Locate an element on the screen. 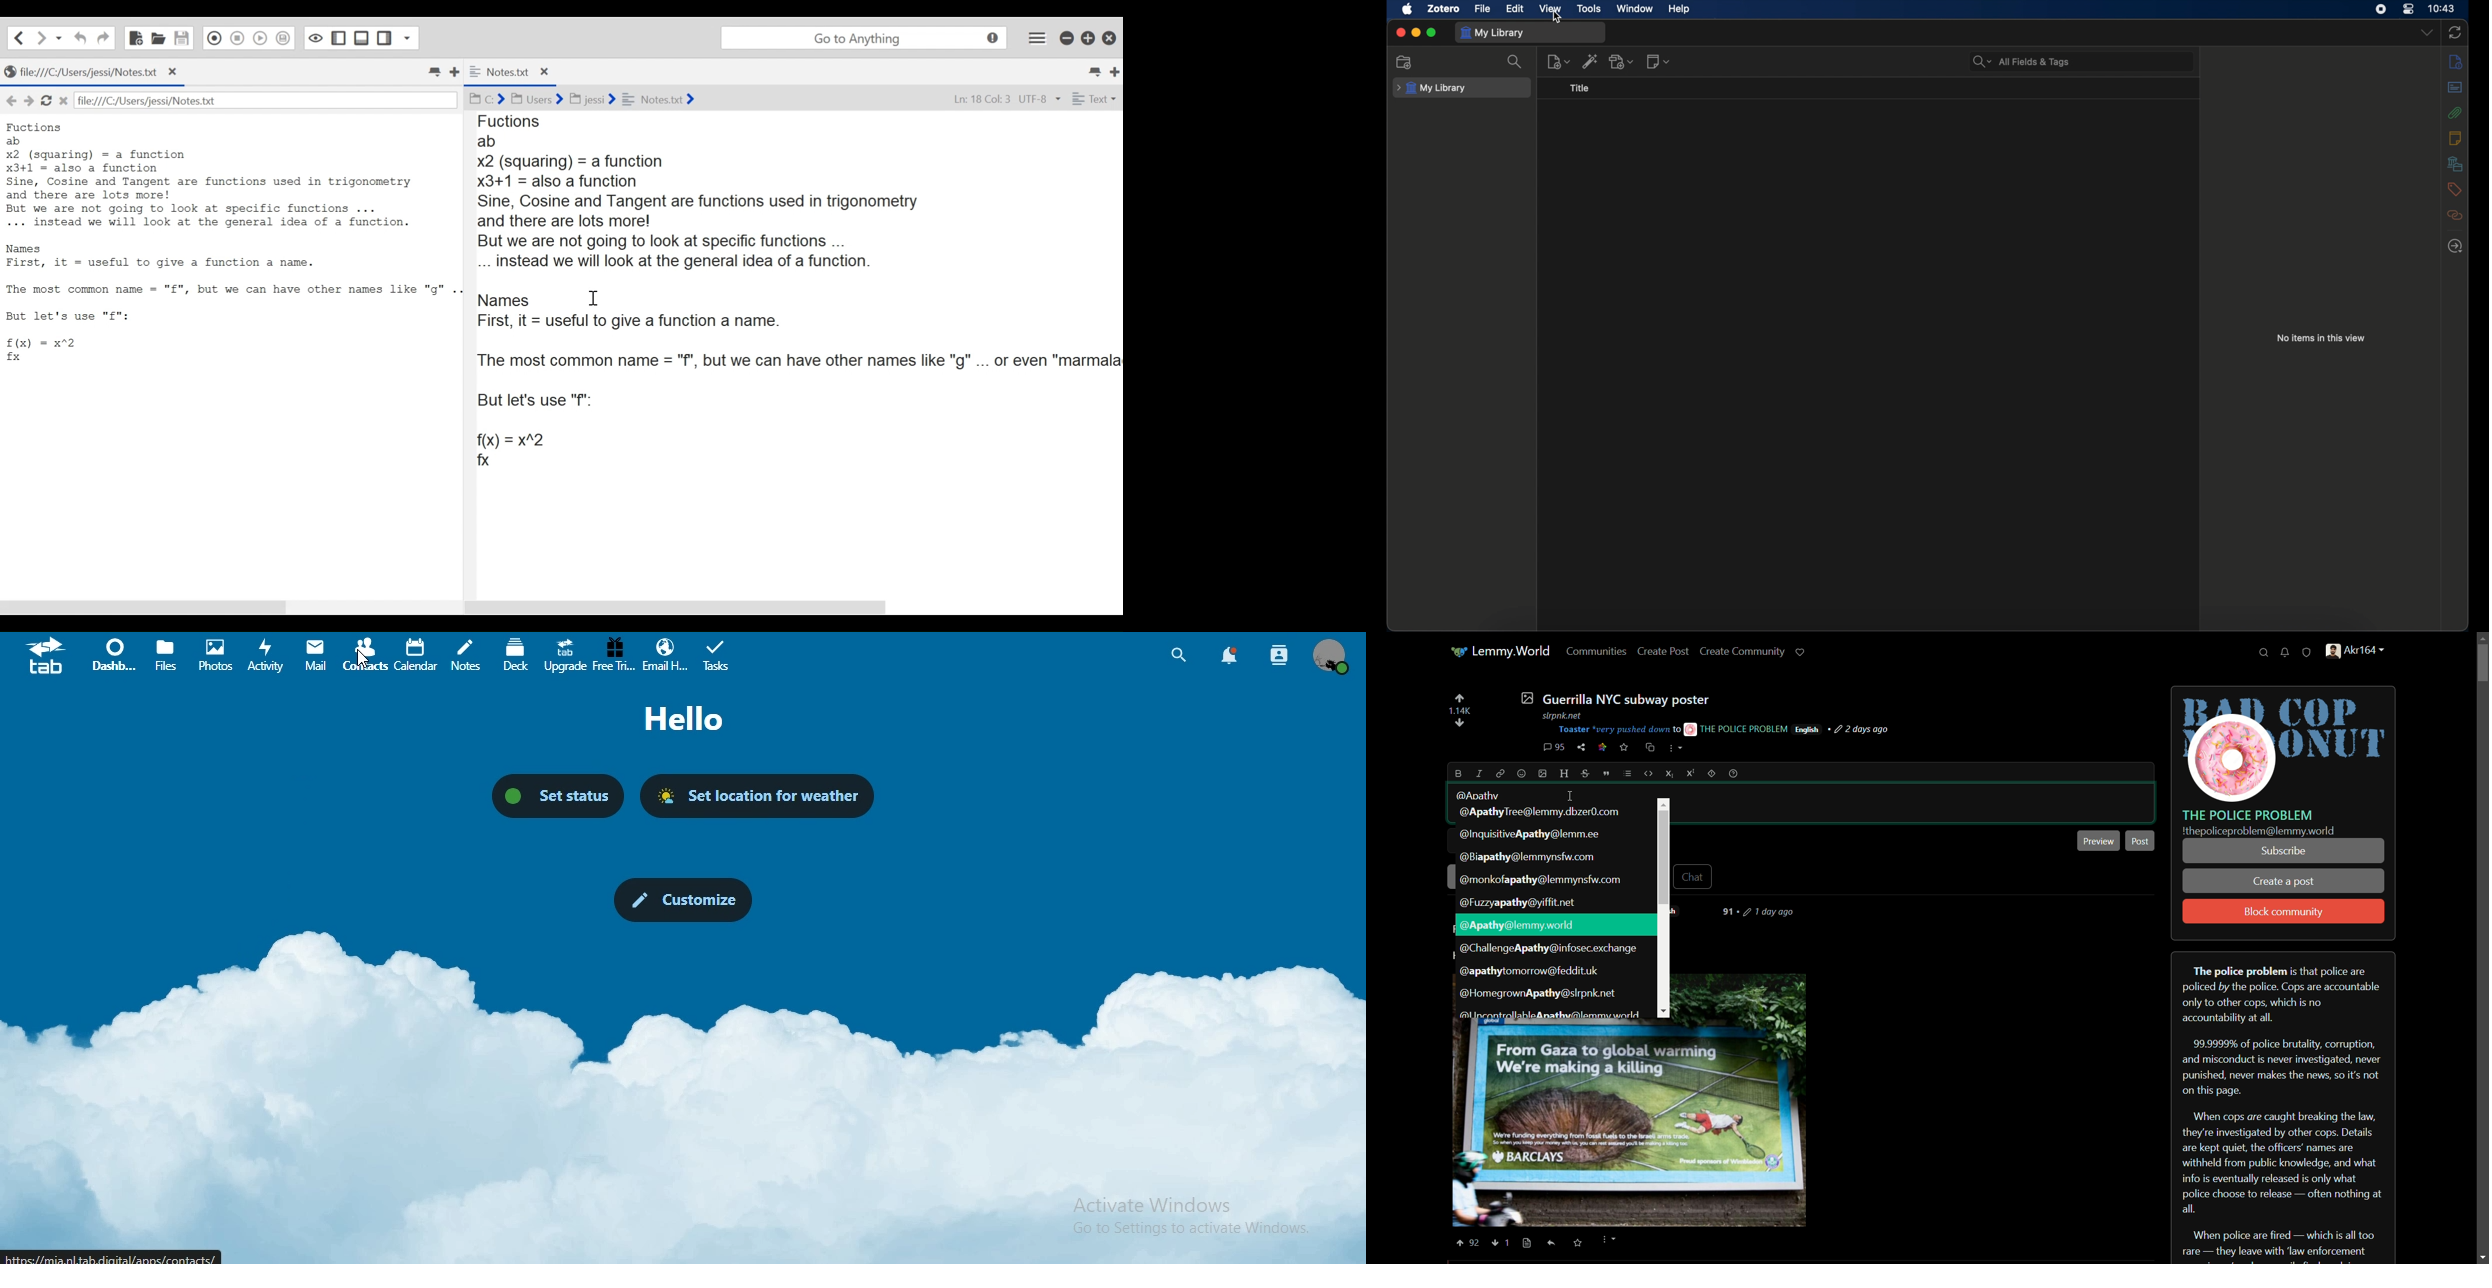 Image resolution: width=2492 pixels, height=1288 pixels. dropdown is located at coordinates (2428, 33).